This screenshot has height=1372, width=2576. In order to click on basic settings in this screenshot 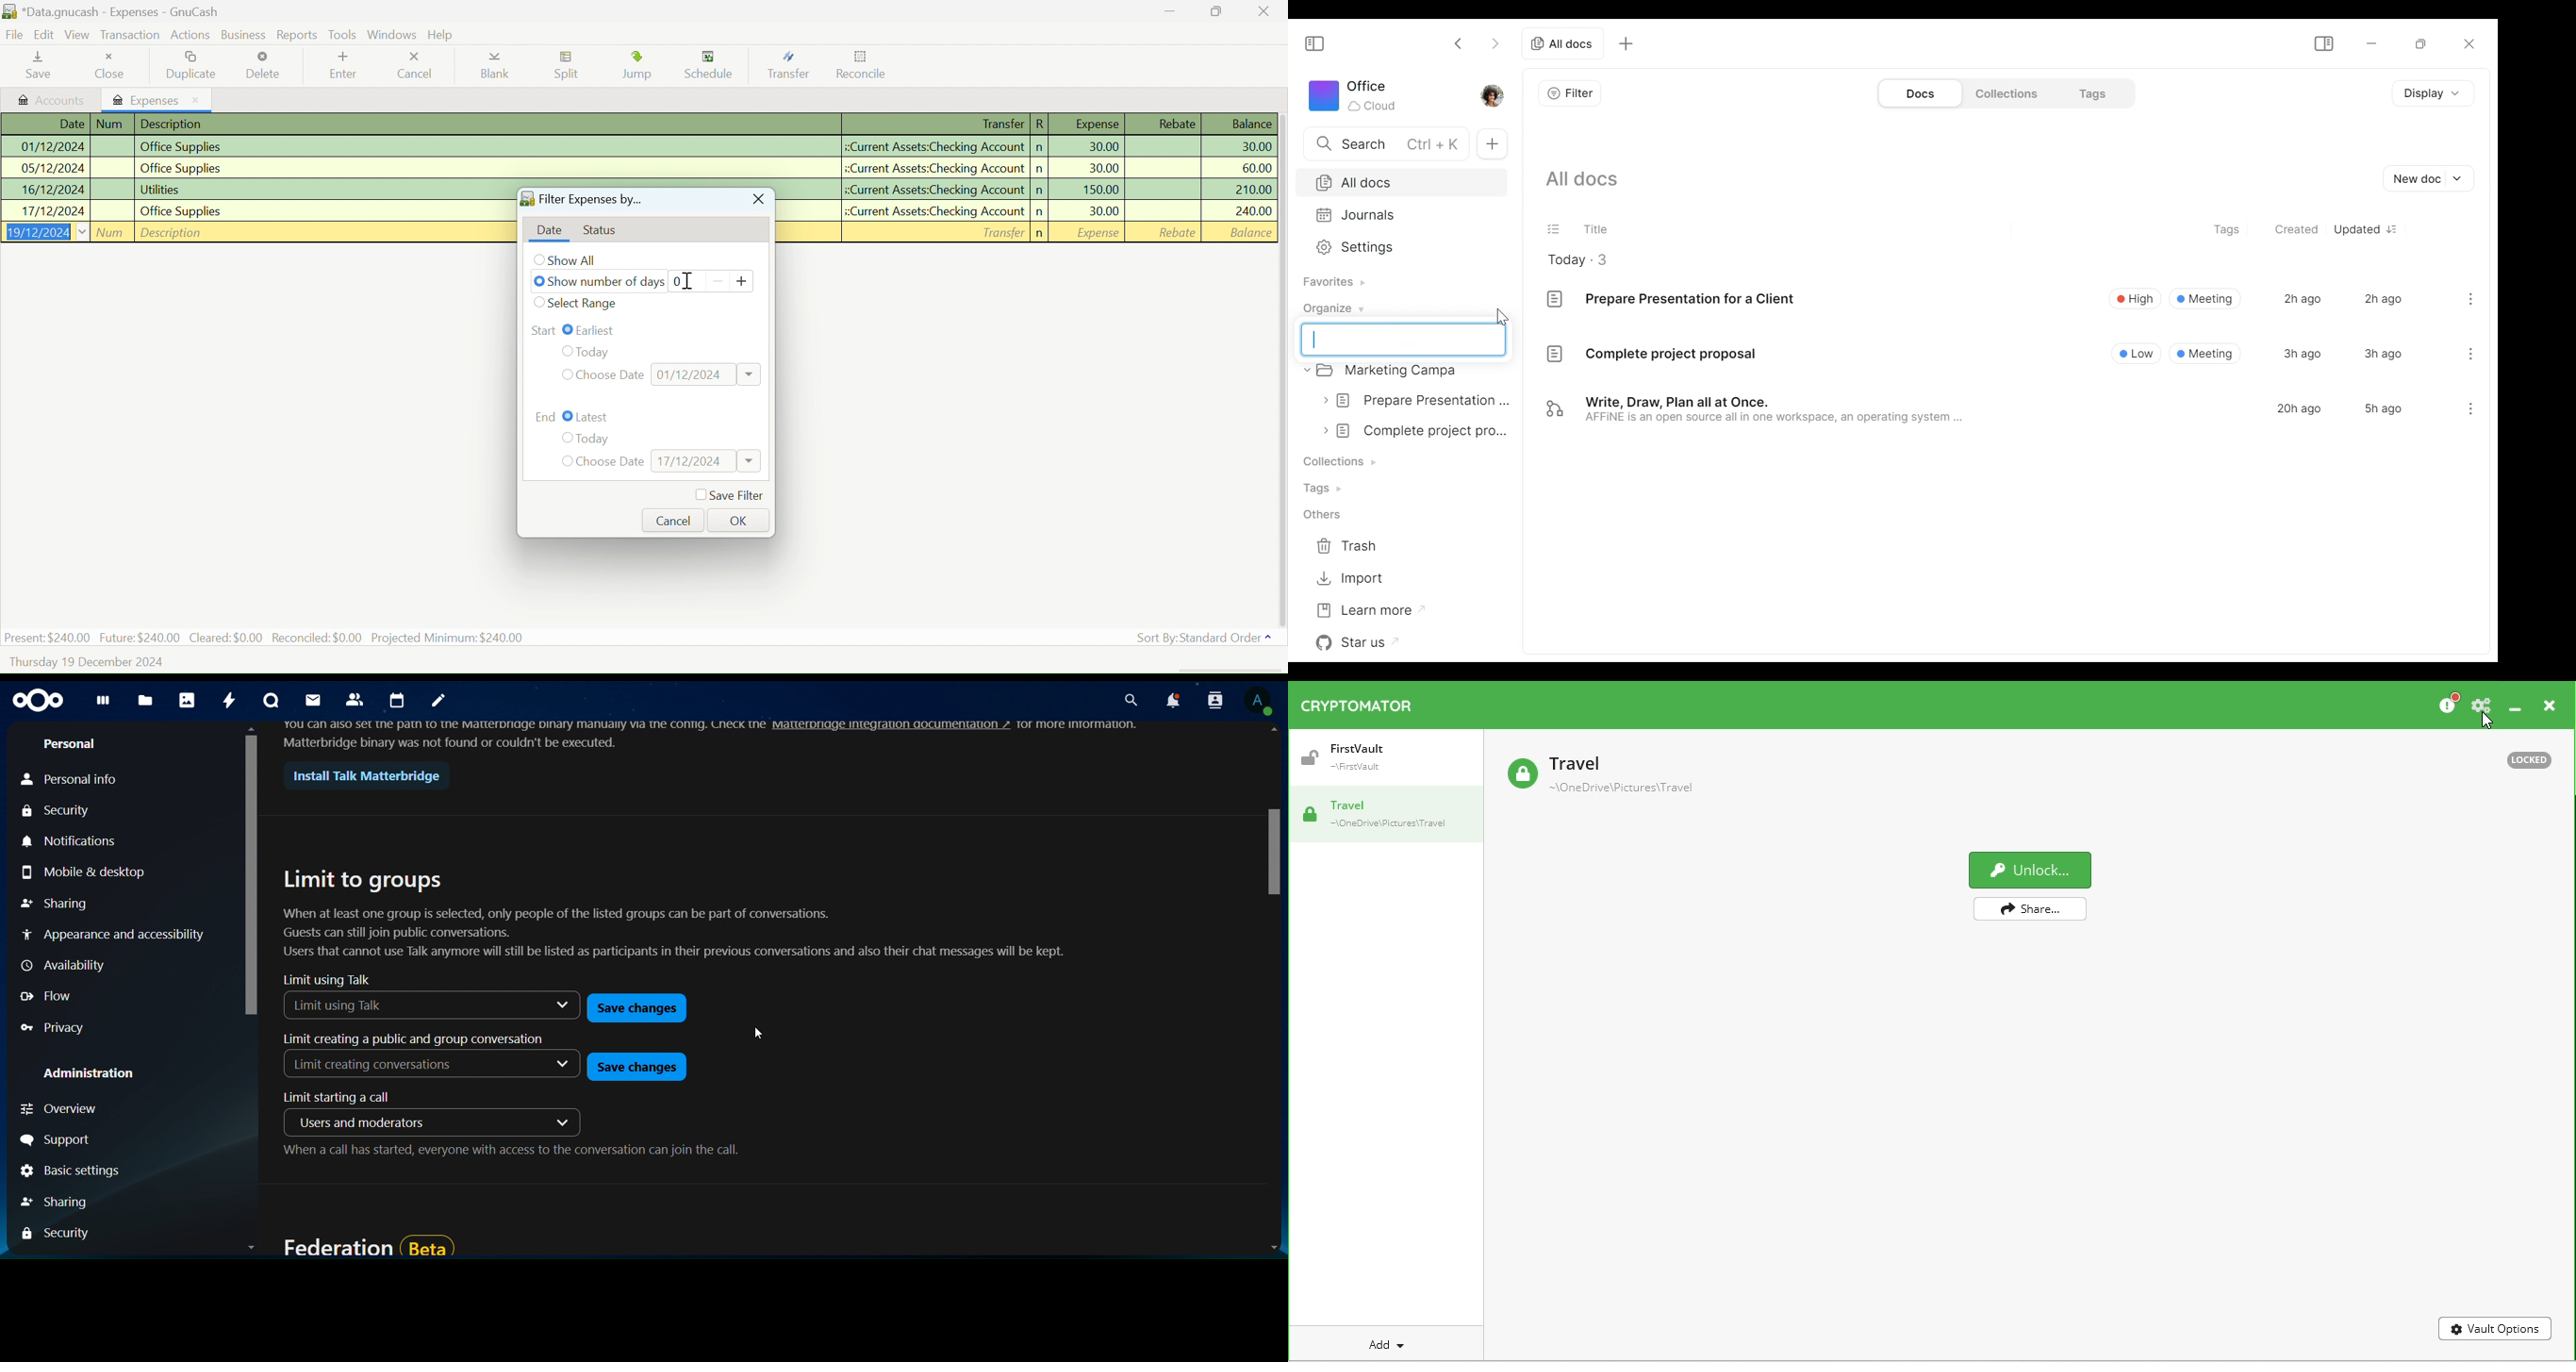, I will do `click(69, 1173)`.